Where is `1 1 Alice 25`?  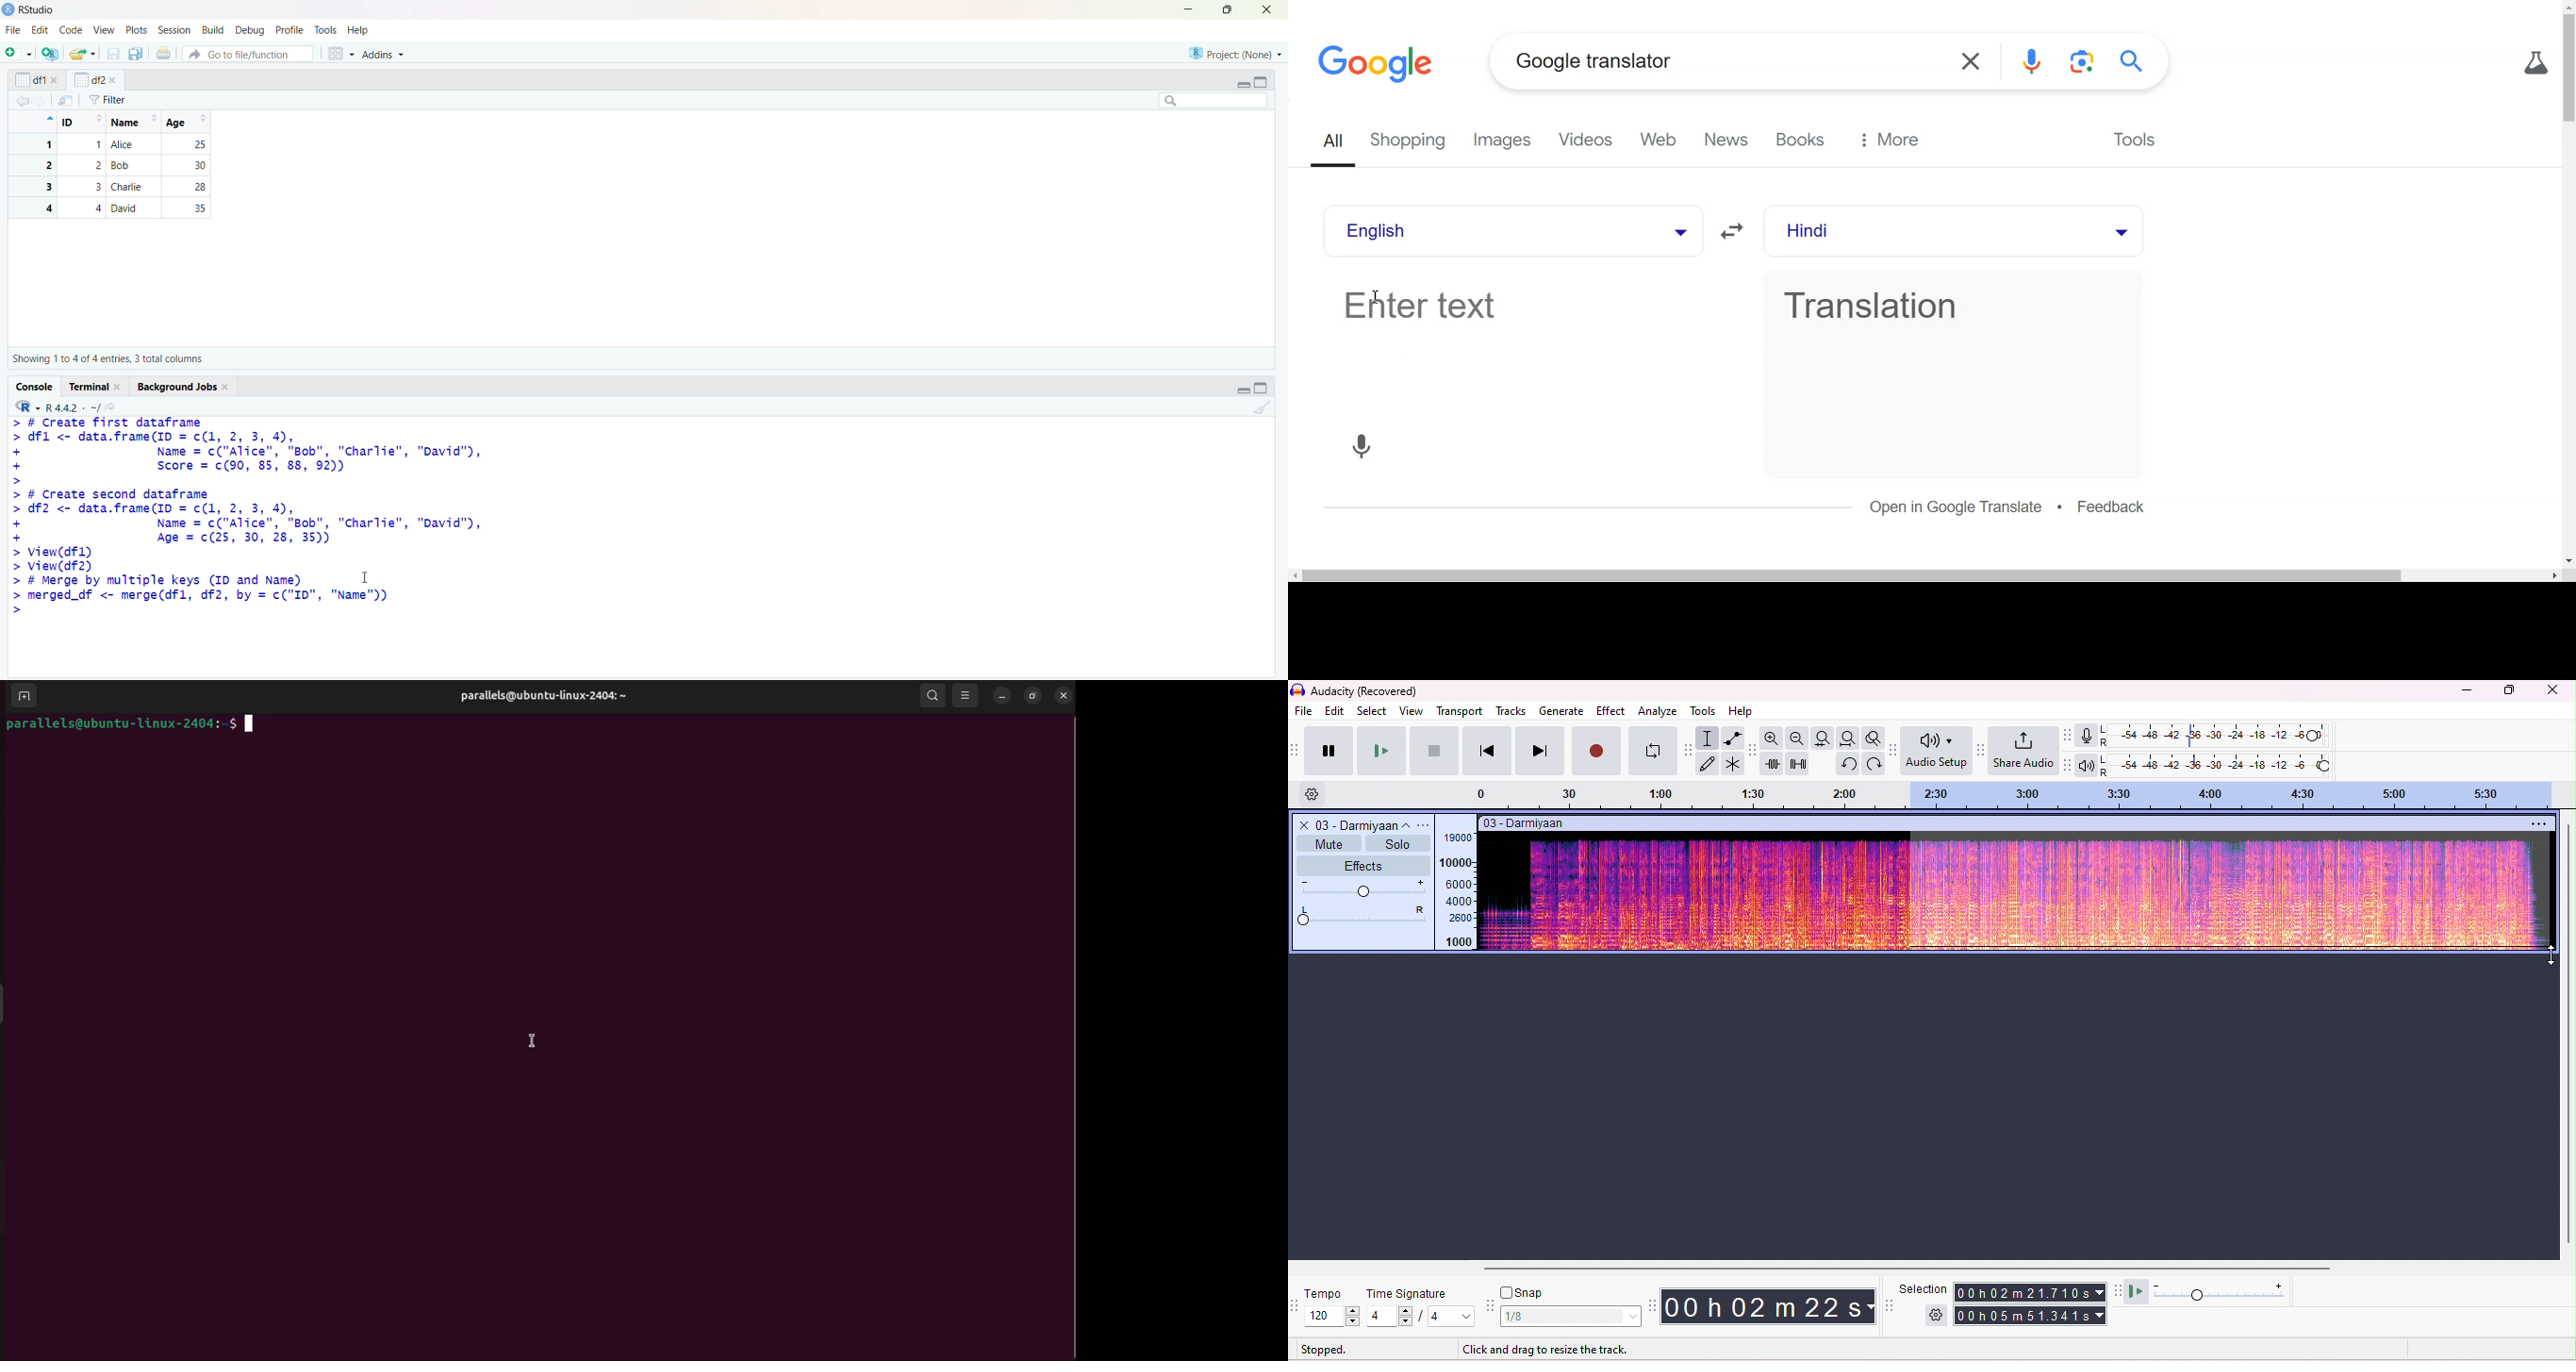 1 1 Alice 25 is located at coordinates (115, 145).